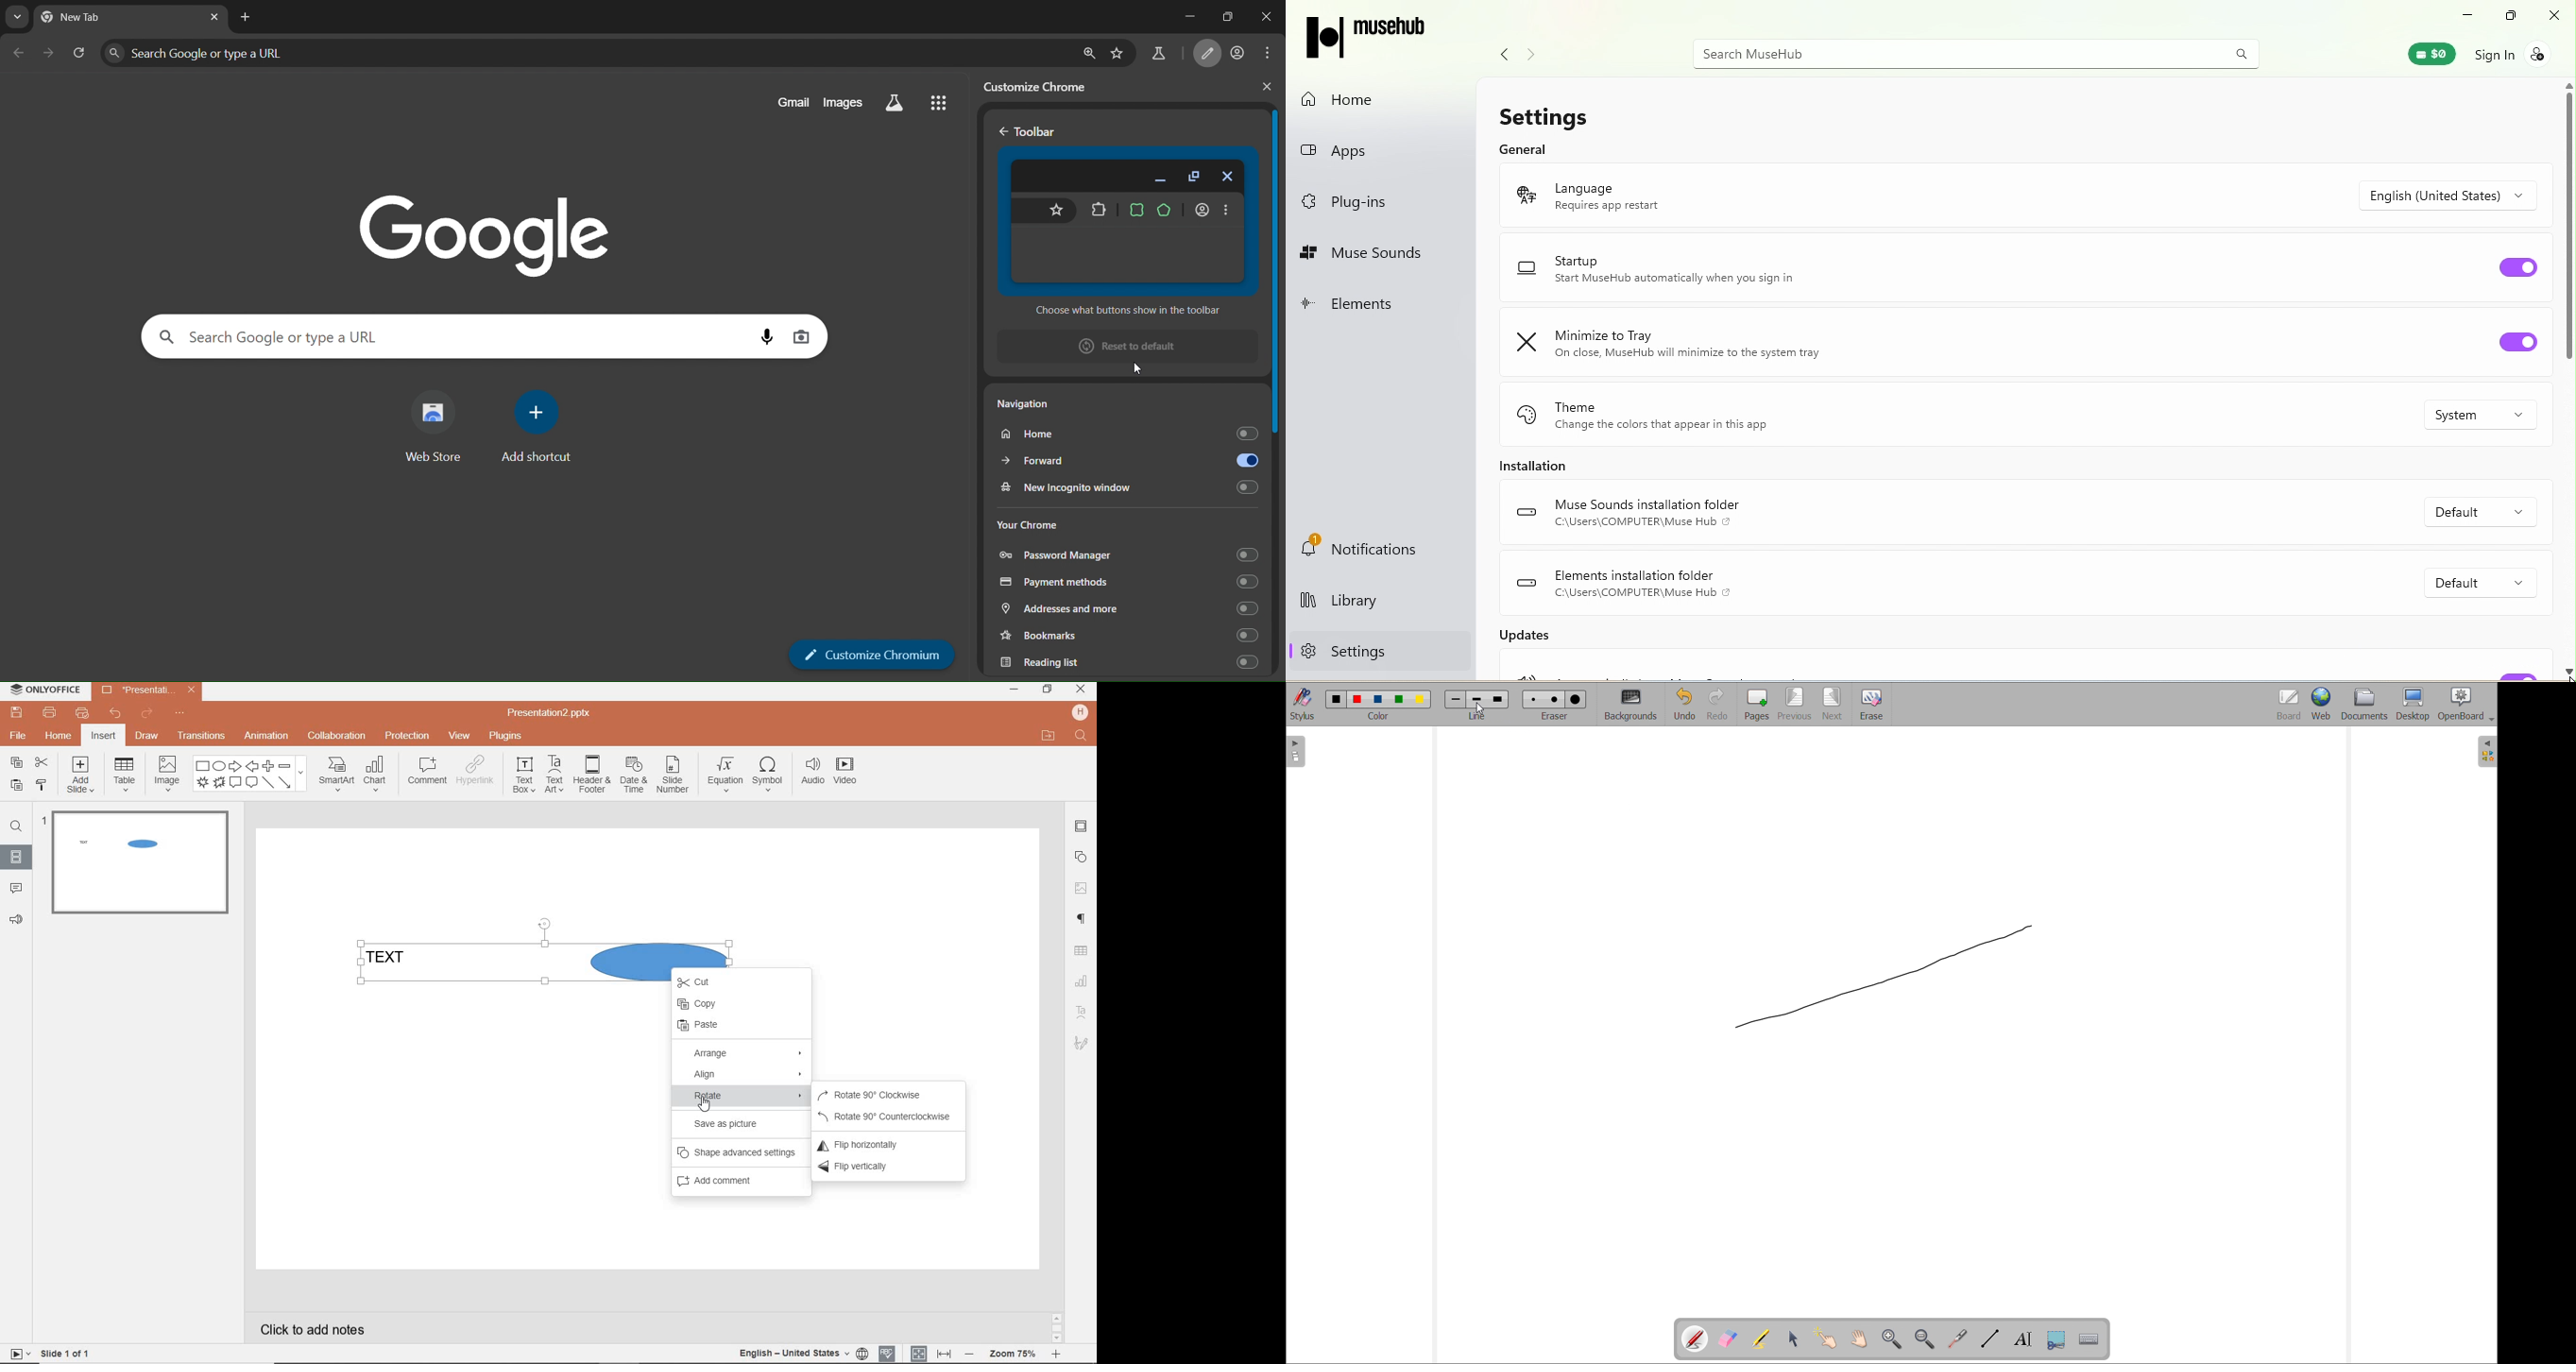  I want to click on Elements, so click(1359, 306).